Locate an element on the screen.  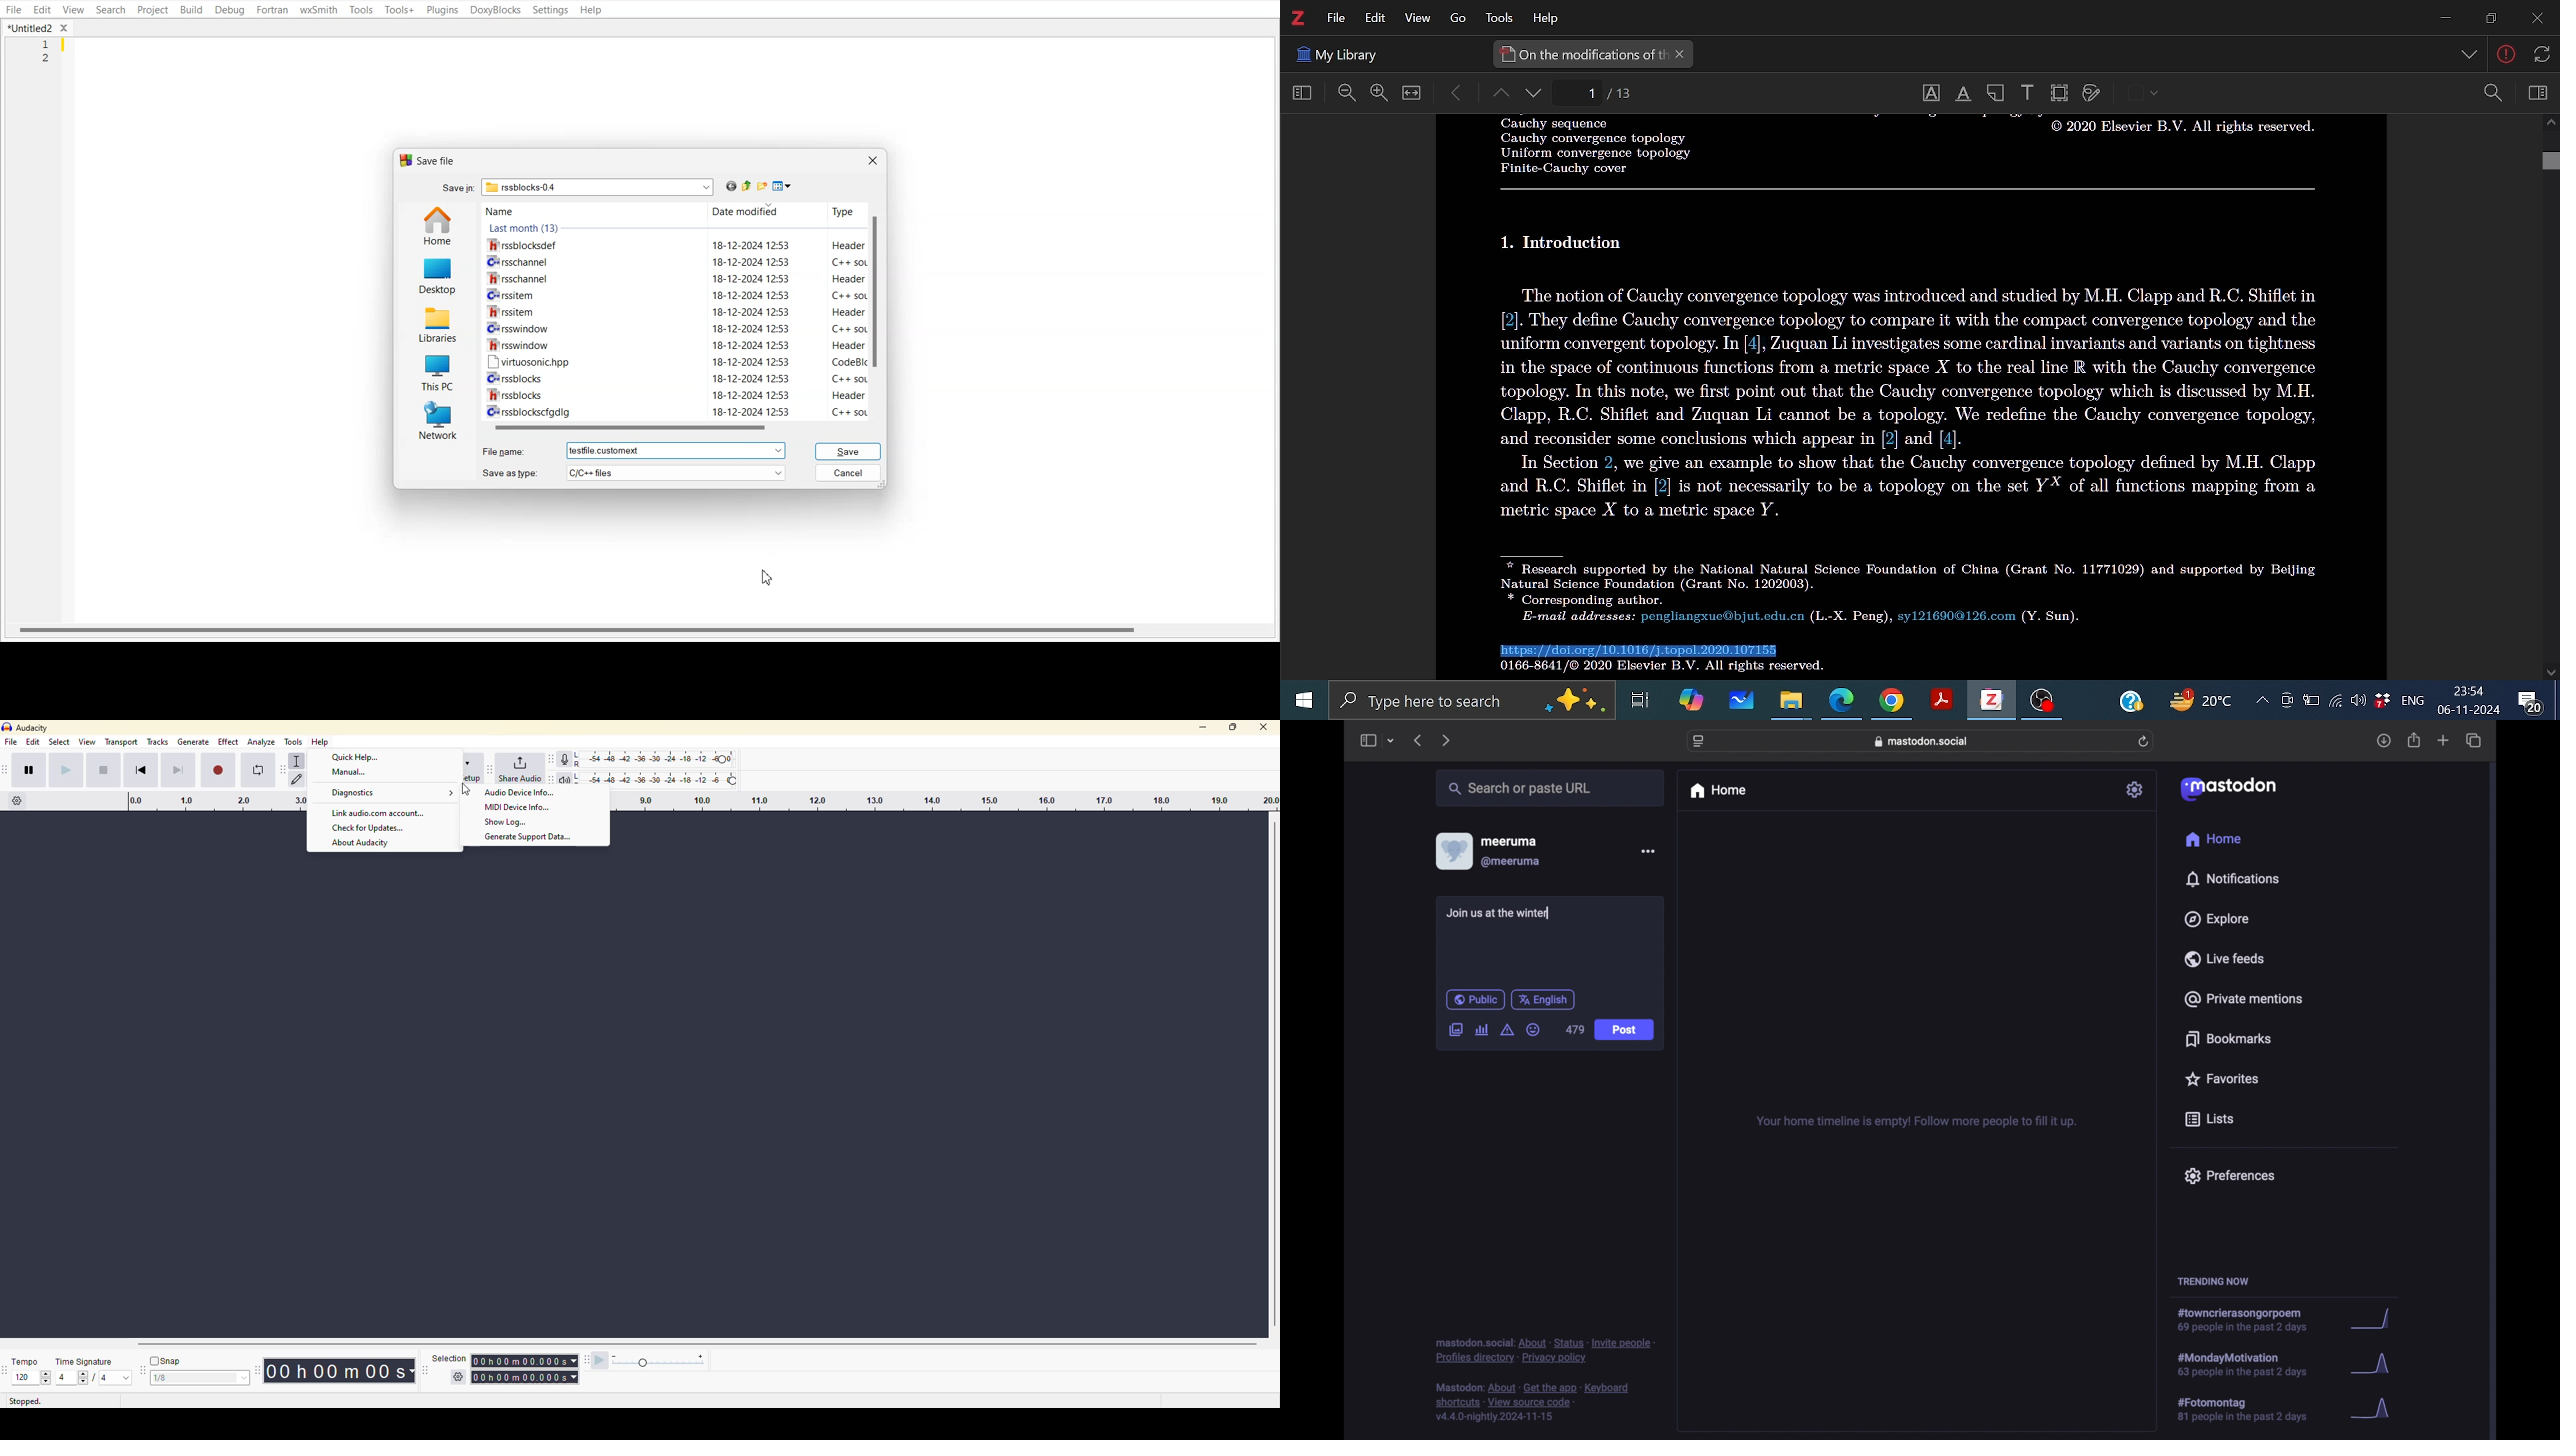
drop down is located at coordinates (245, 1377).